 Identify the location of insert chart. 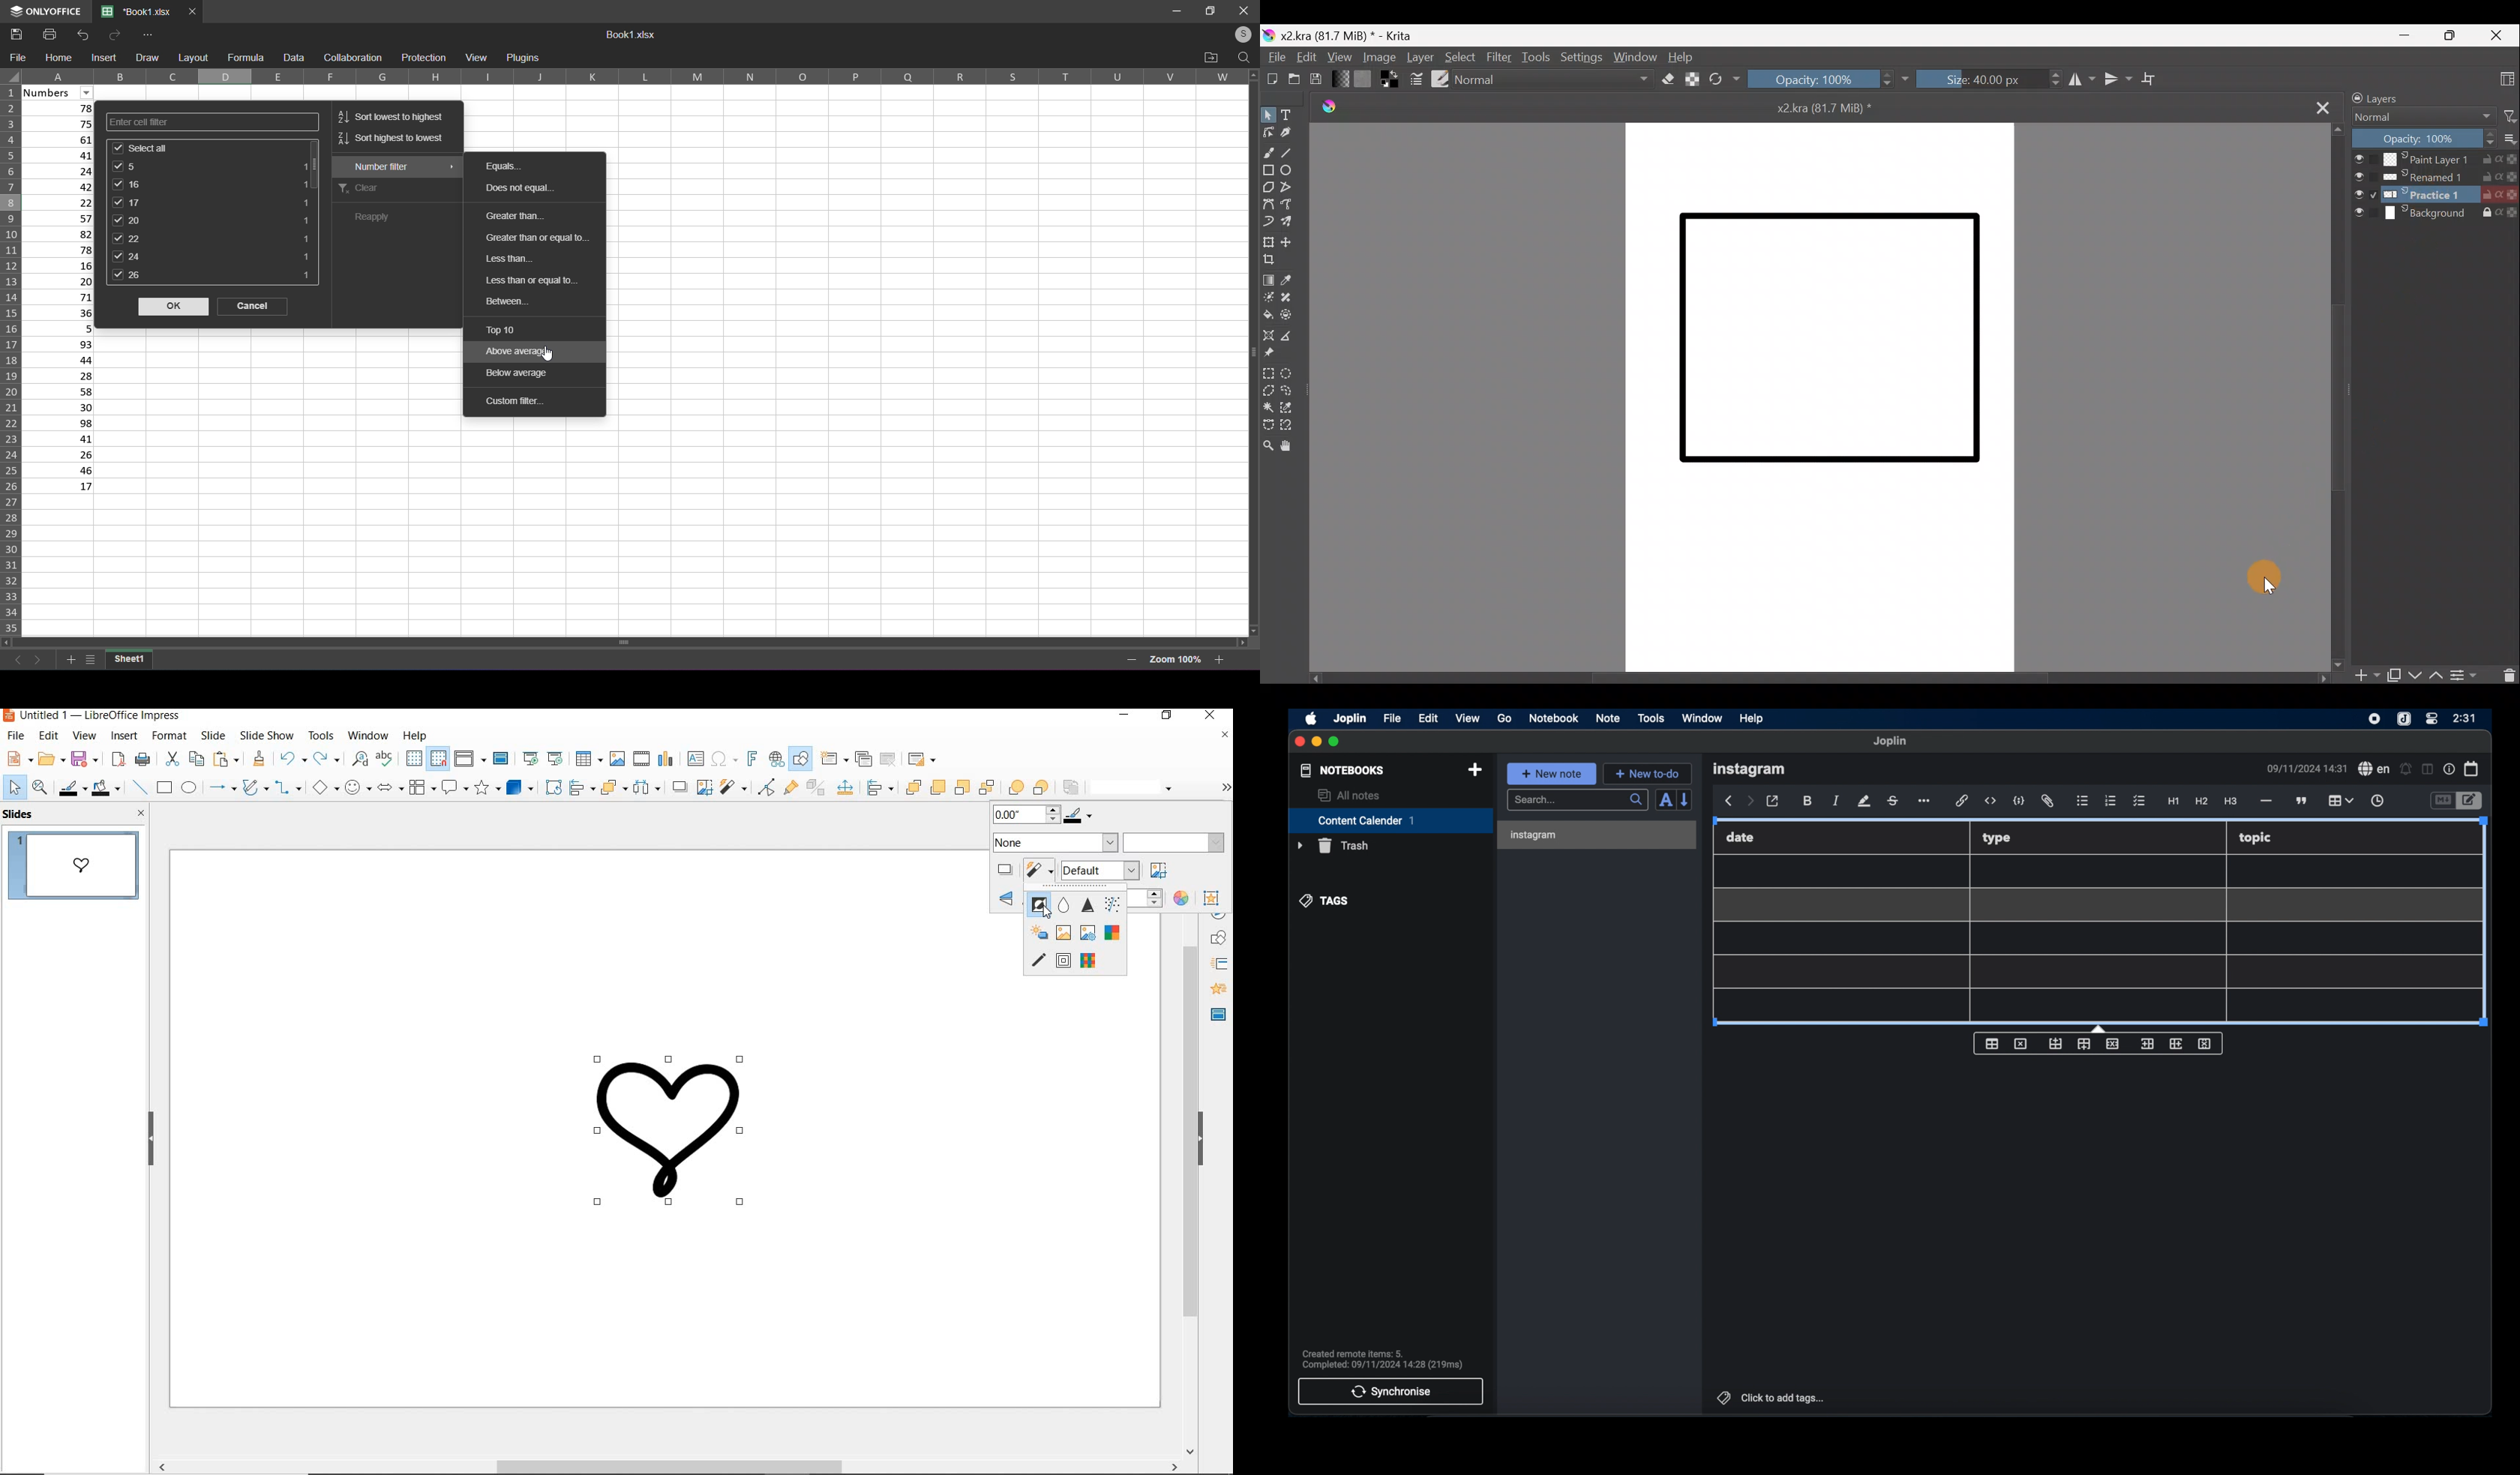
(666, 761).